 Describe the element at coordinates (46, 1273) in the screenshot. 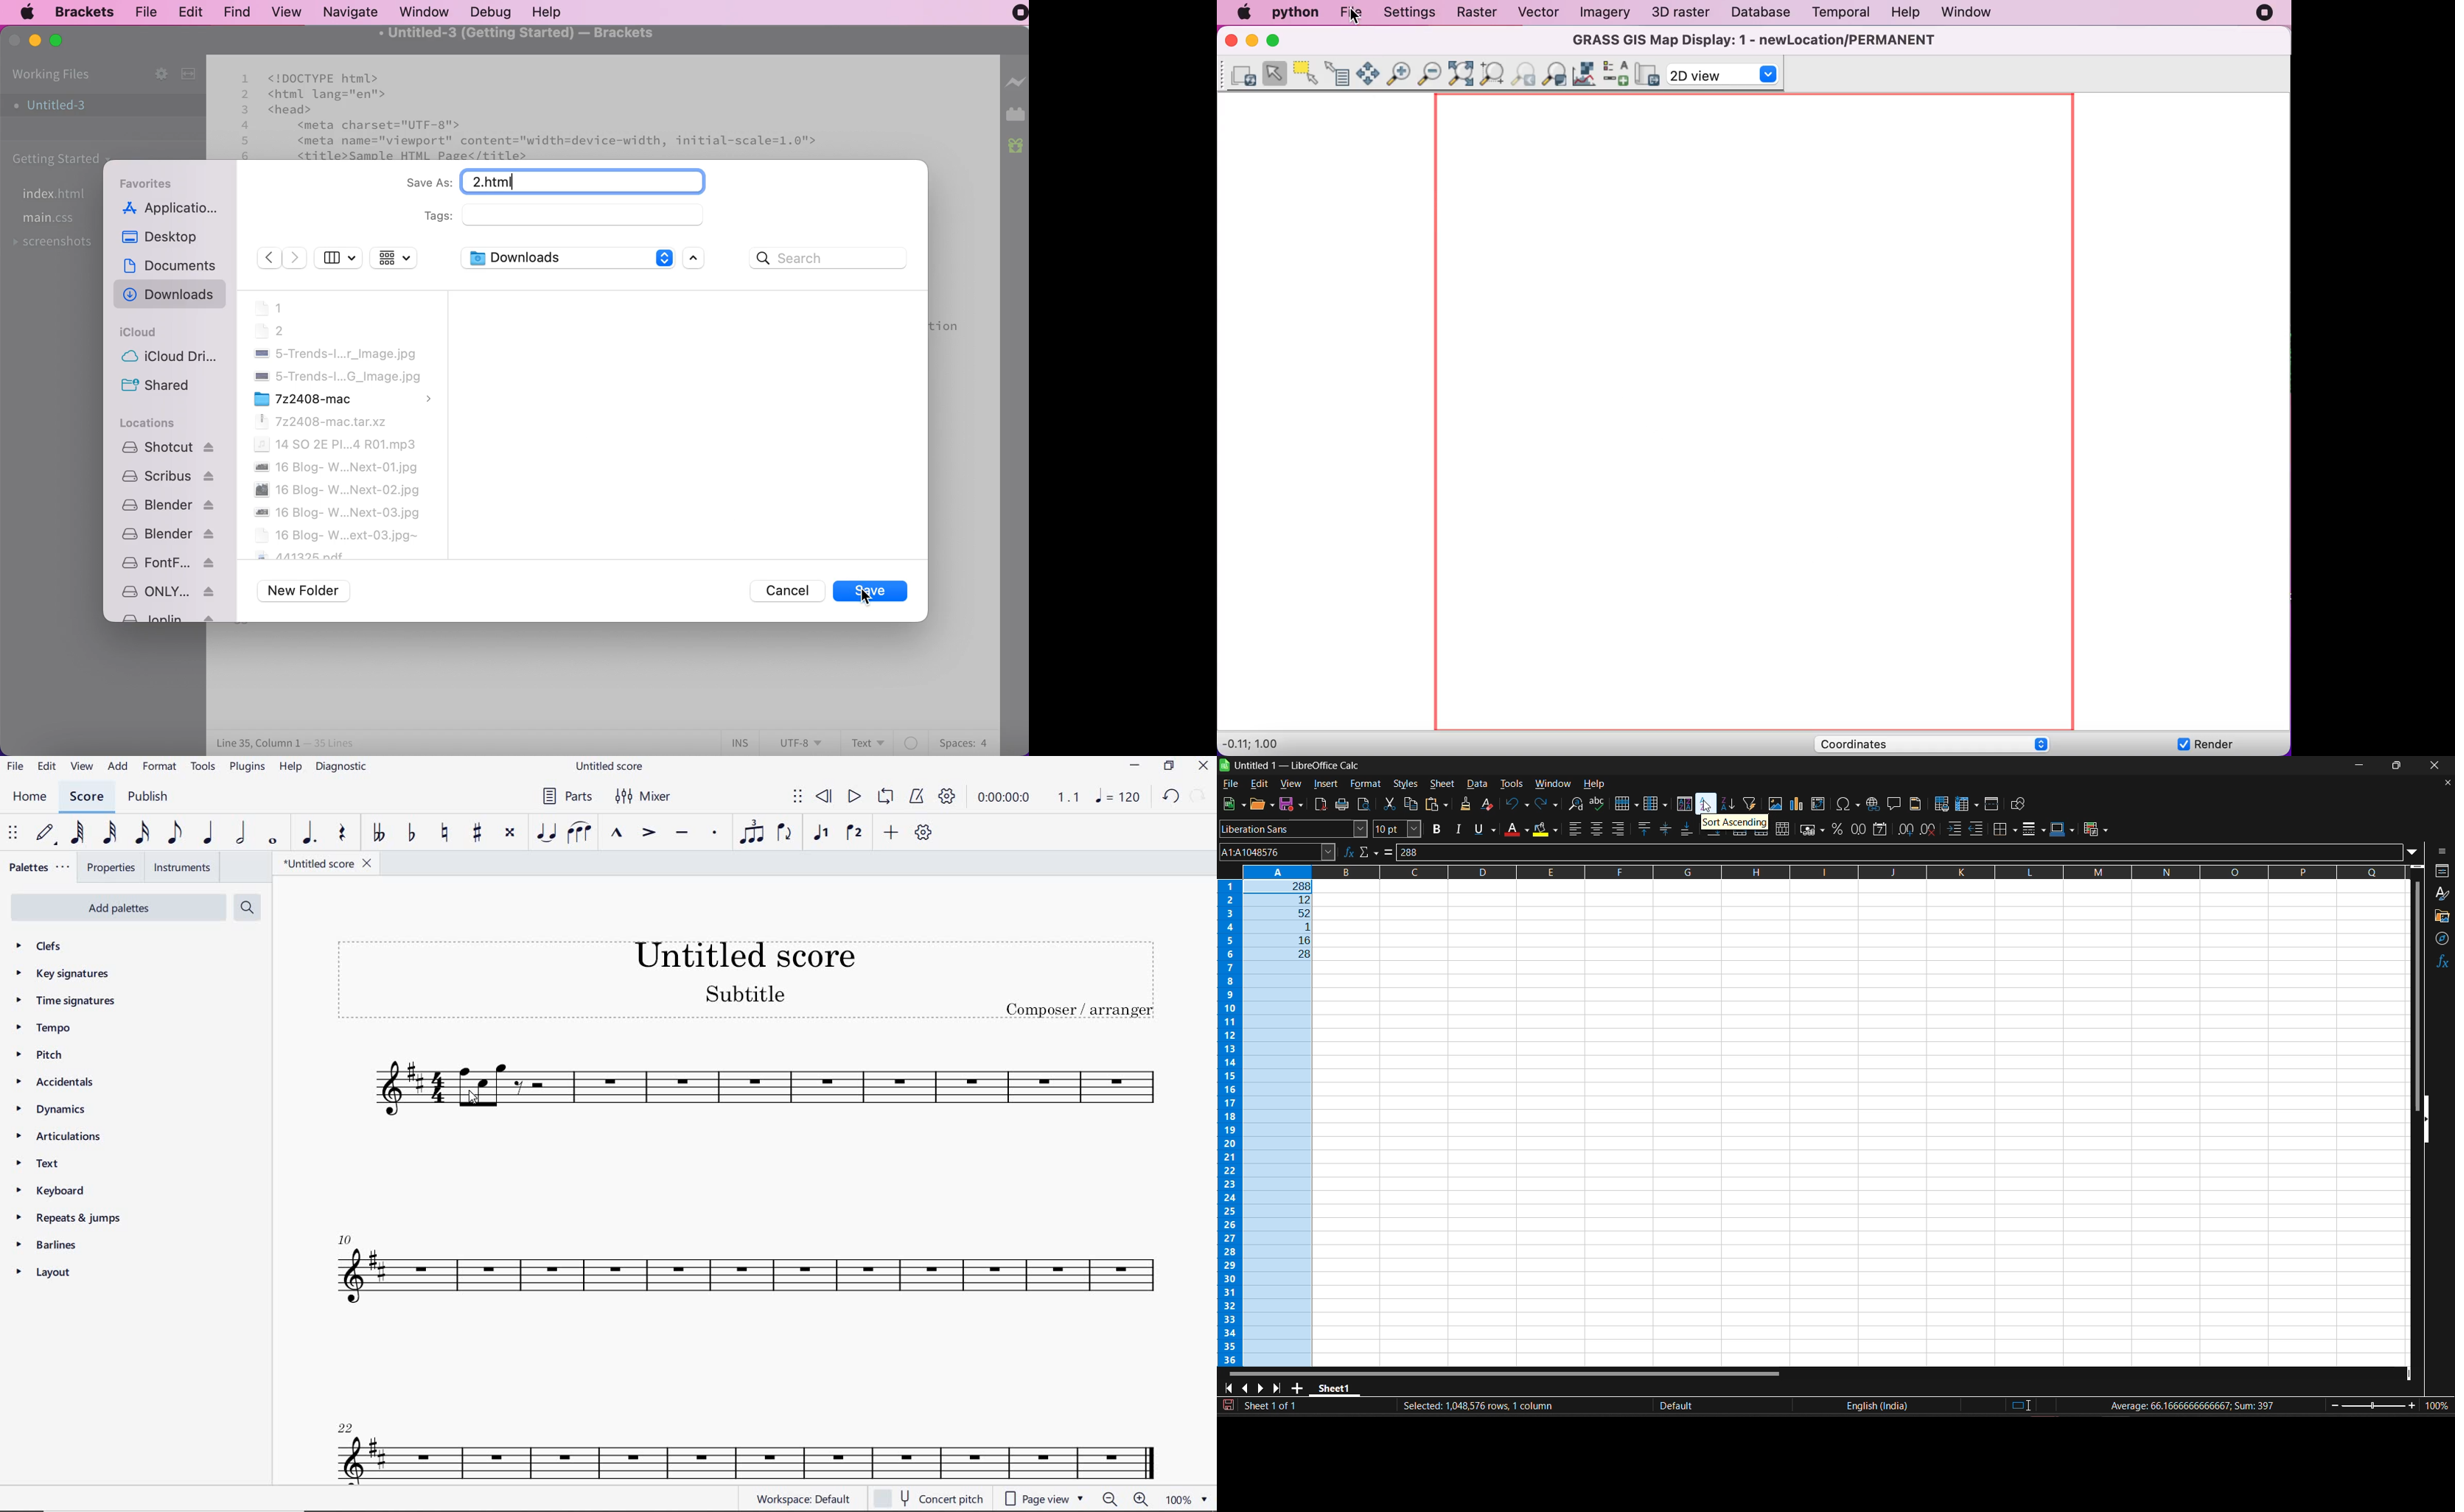

I see `LAYOUT` at that location.